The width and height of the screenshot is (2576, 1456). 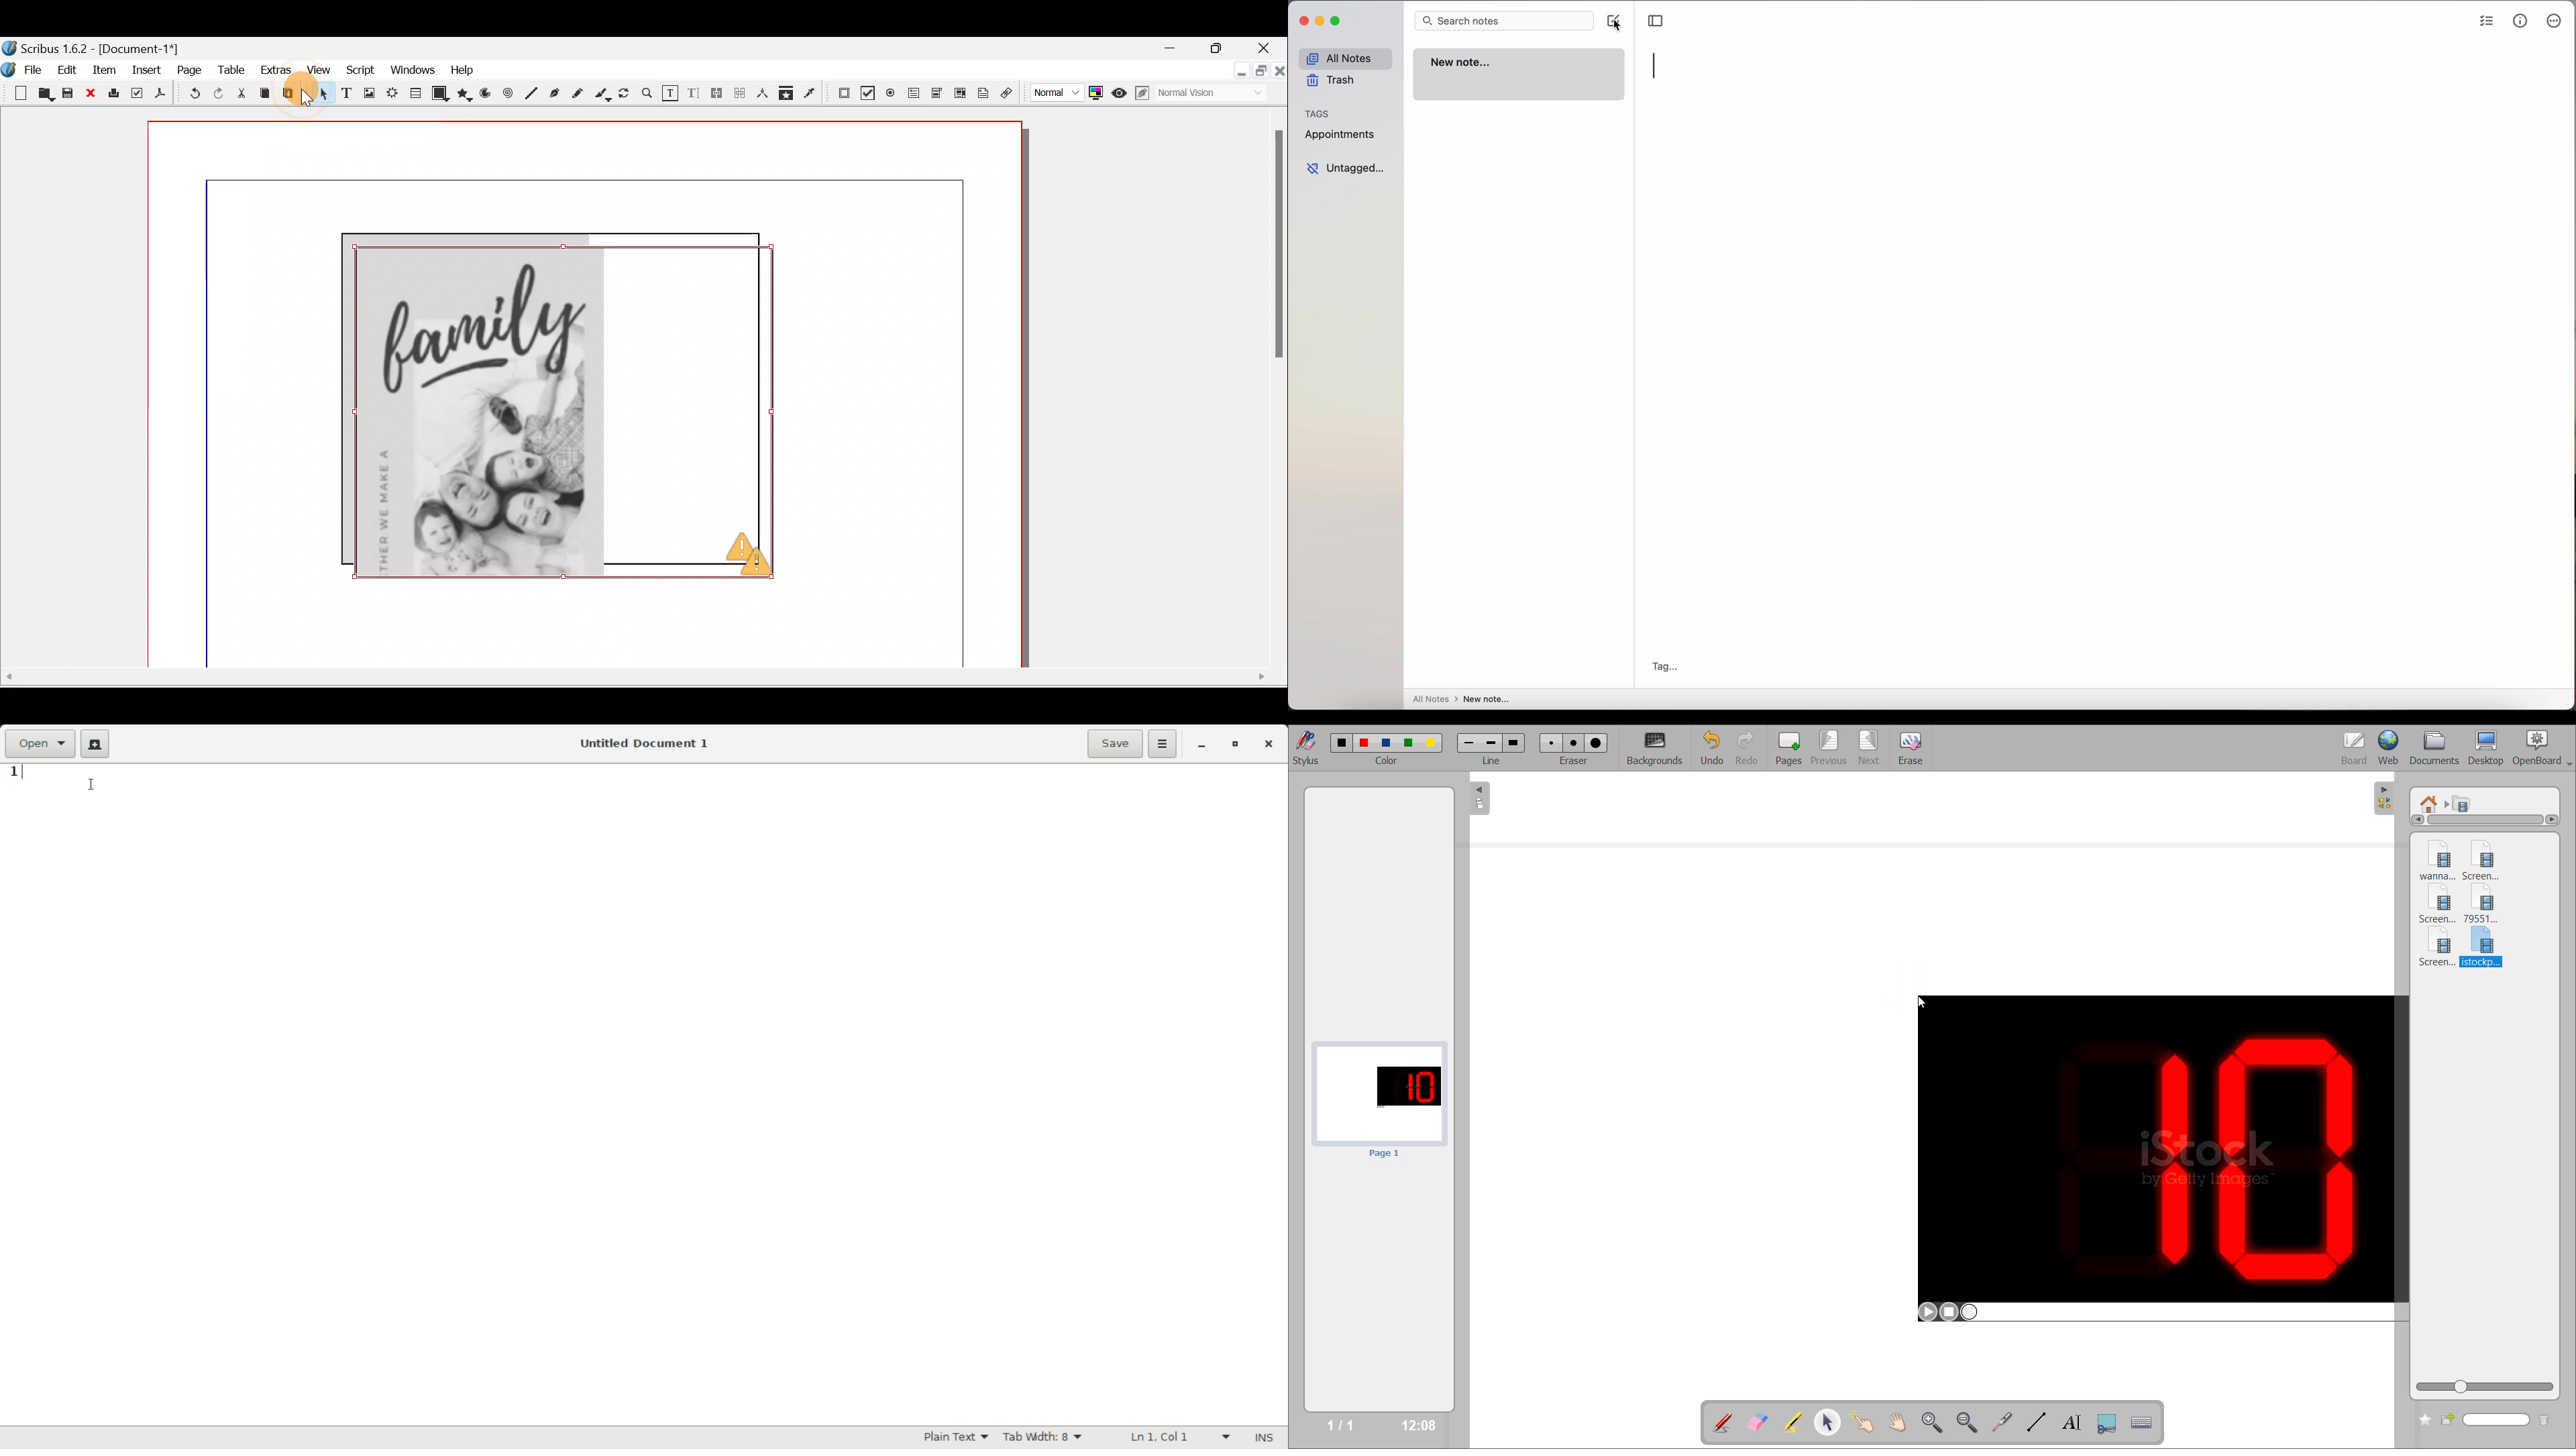 What do you see at coordinates (1279, 78) in the screenshot?
I see `Close` at bounding box center [1279, 78].